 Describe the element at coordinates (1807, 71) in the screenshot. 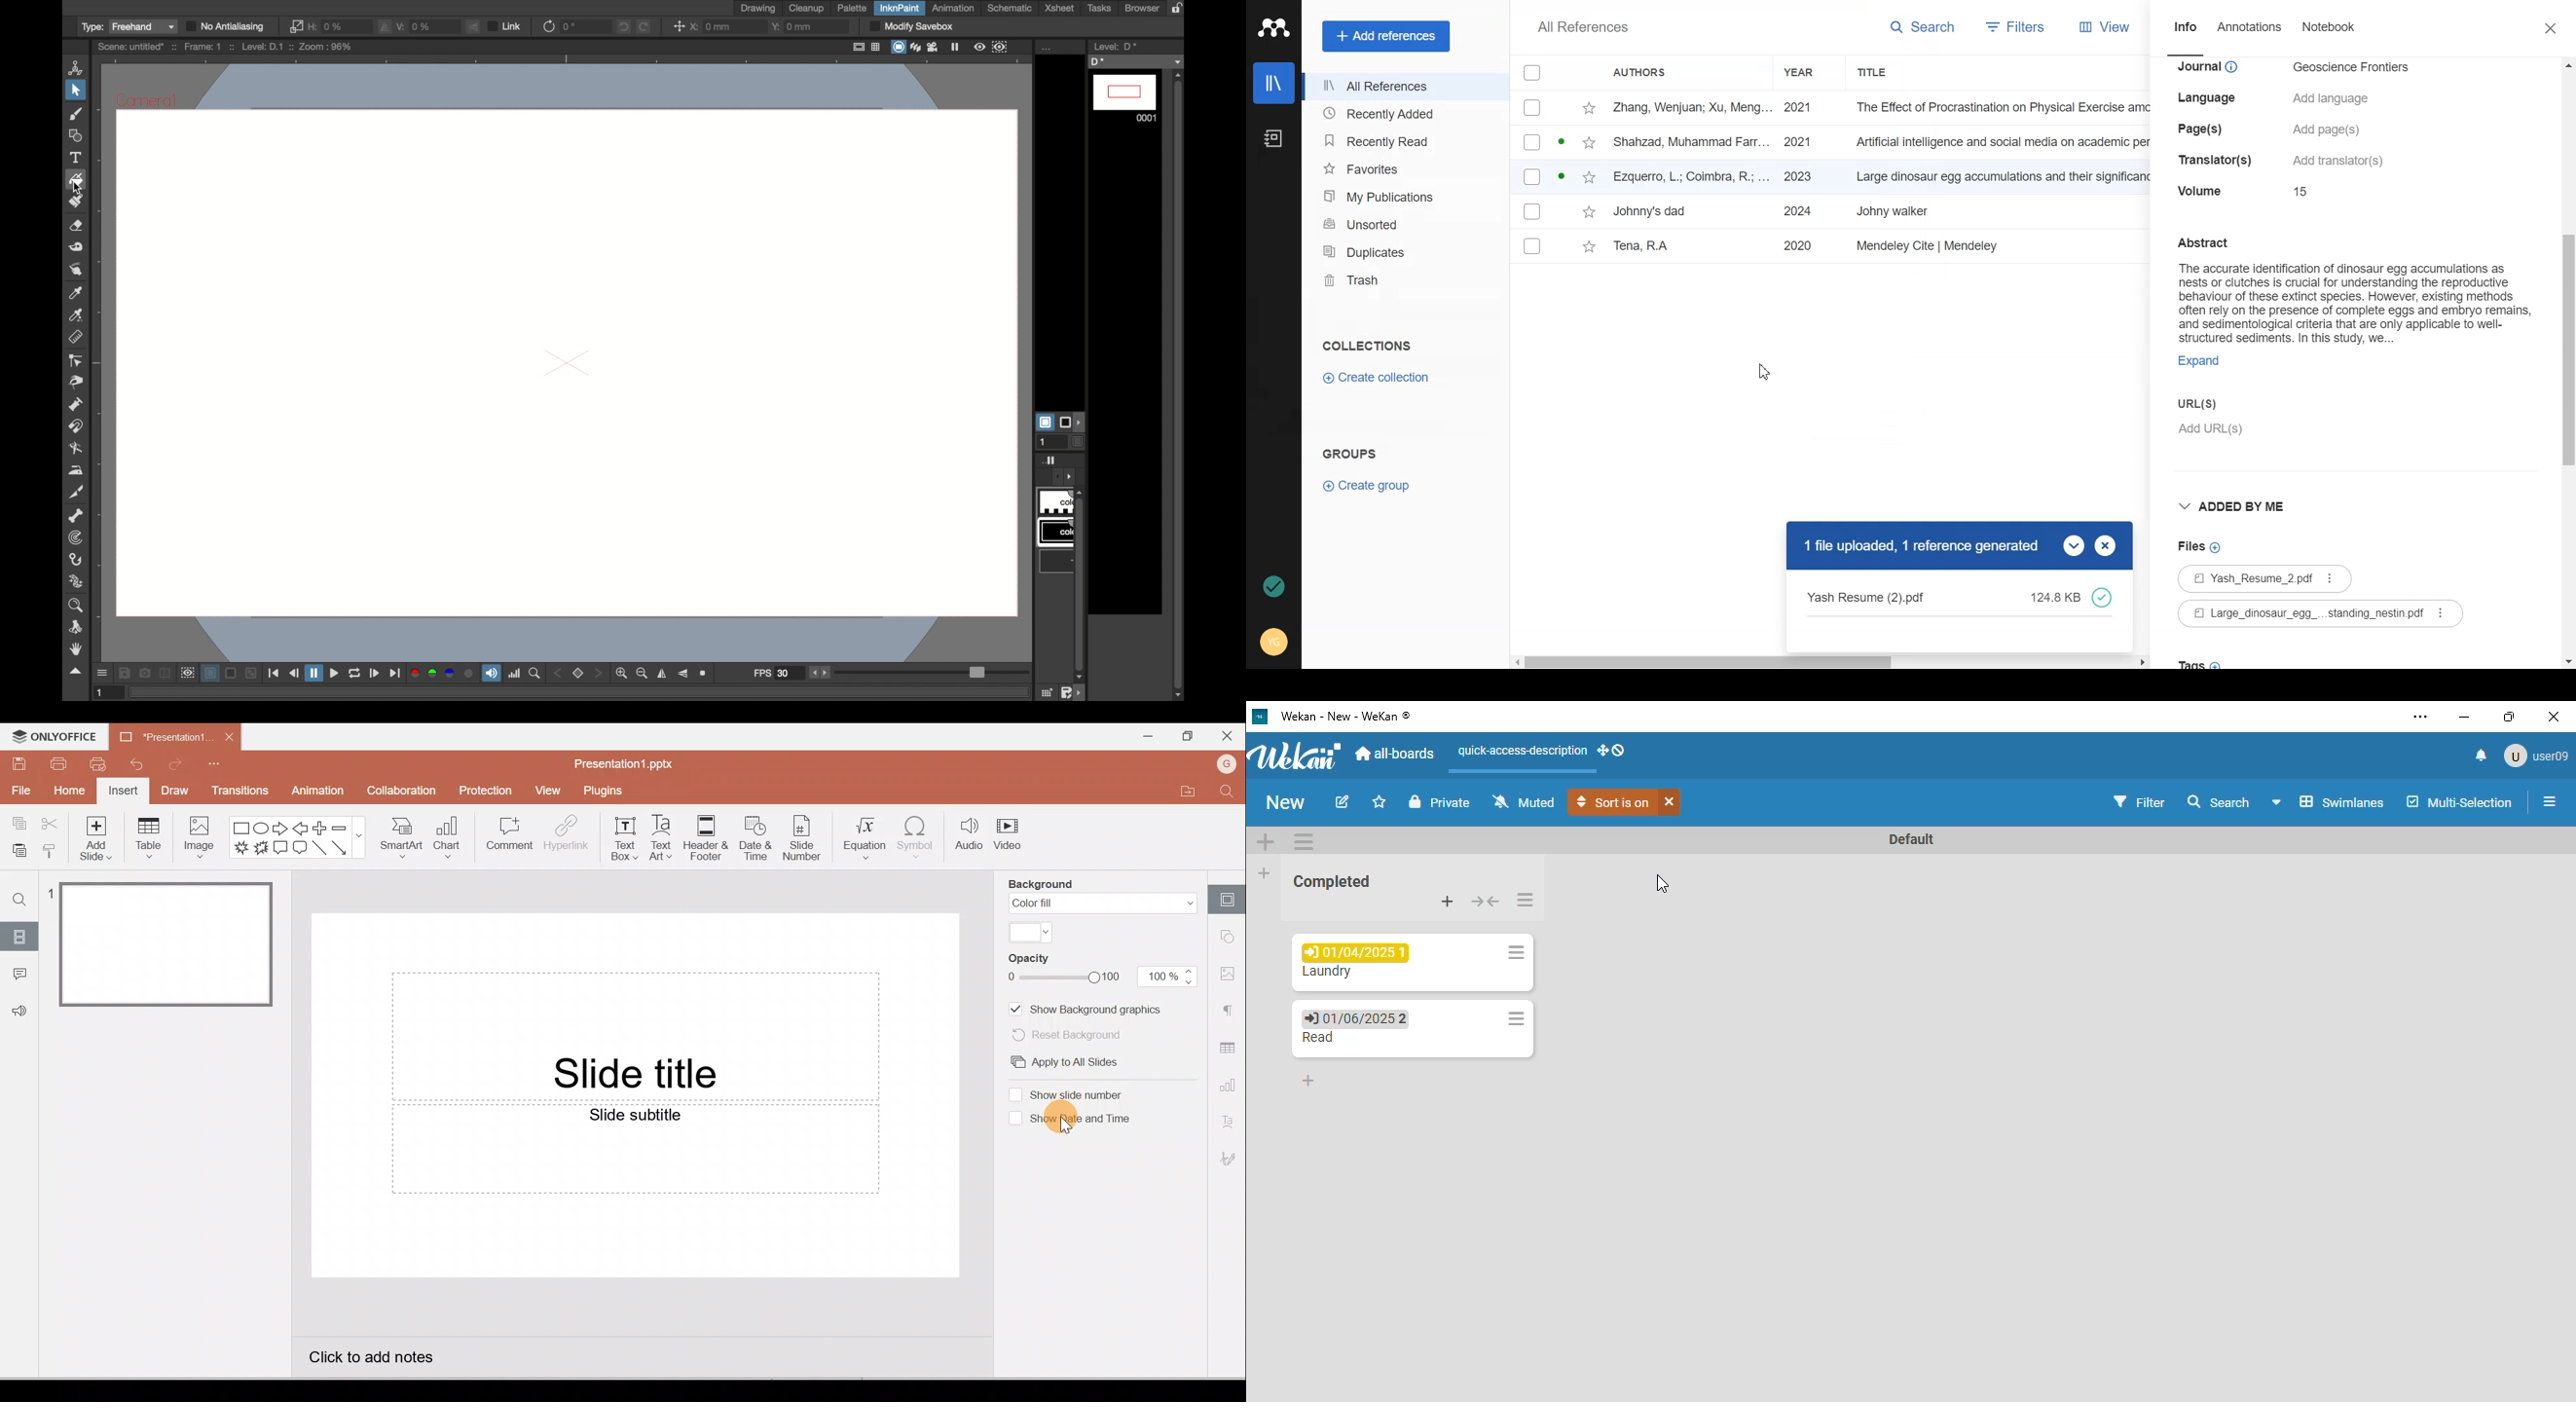

I see `Year` at that location.